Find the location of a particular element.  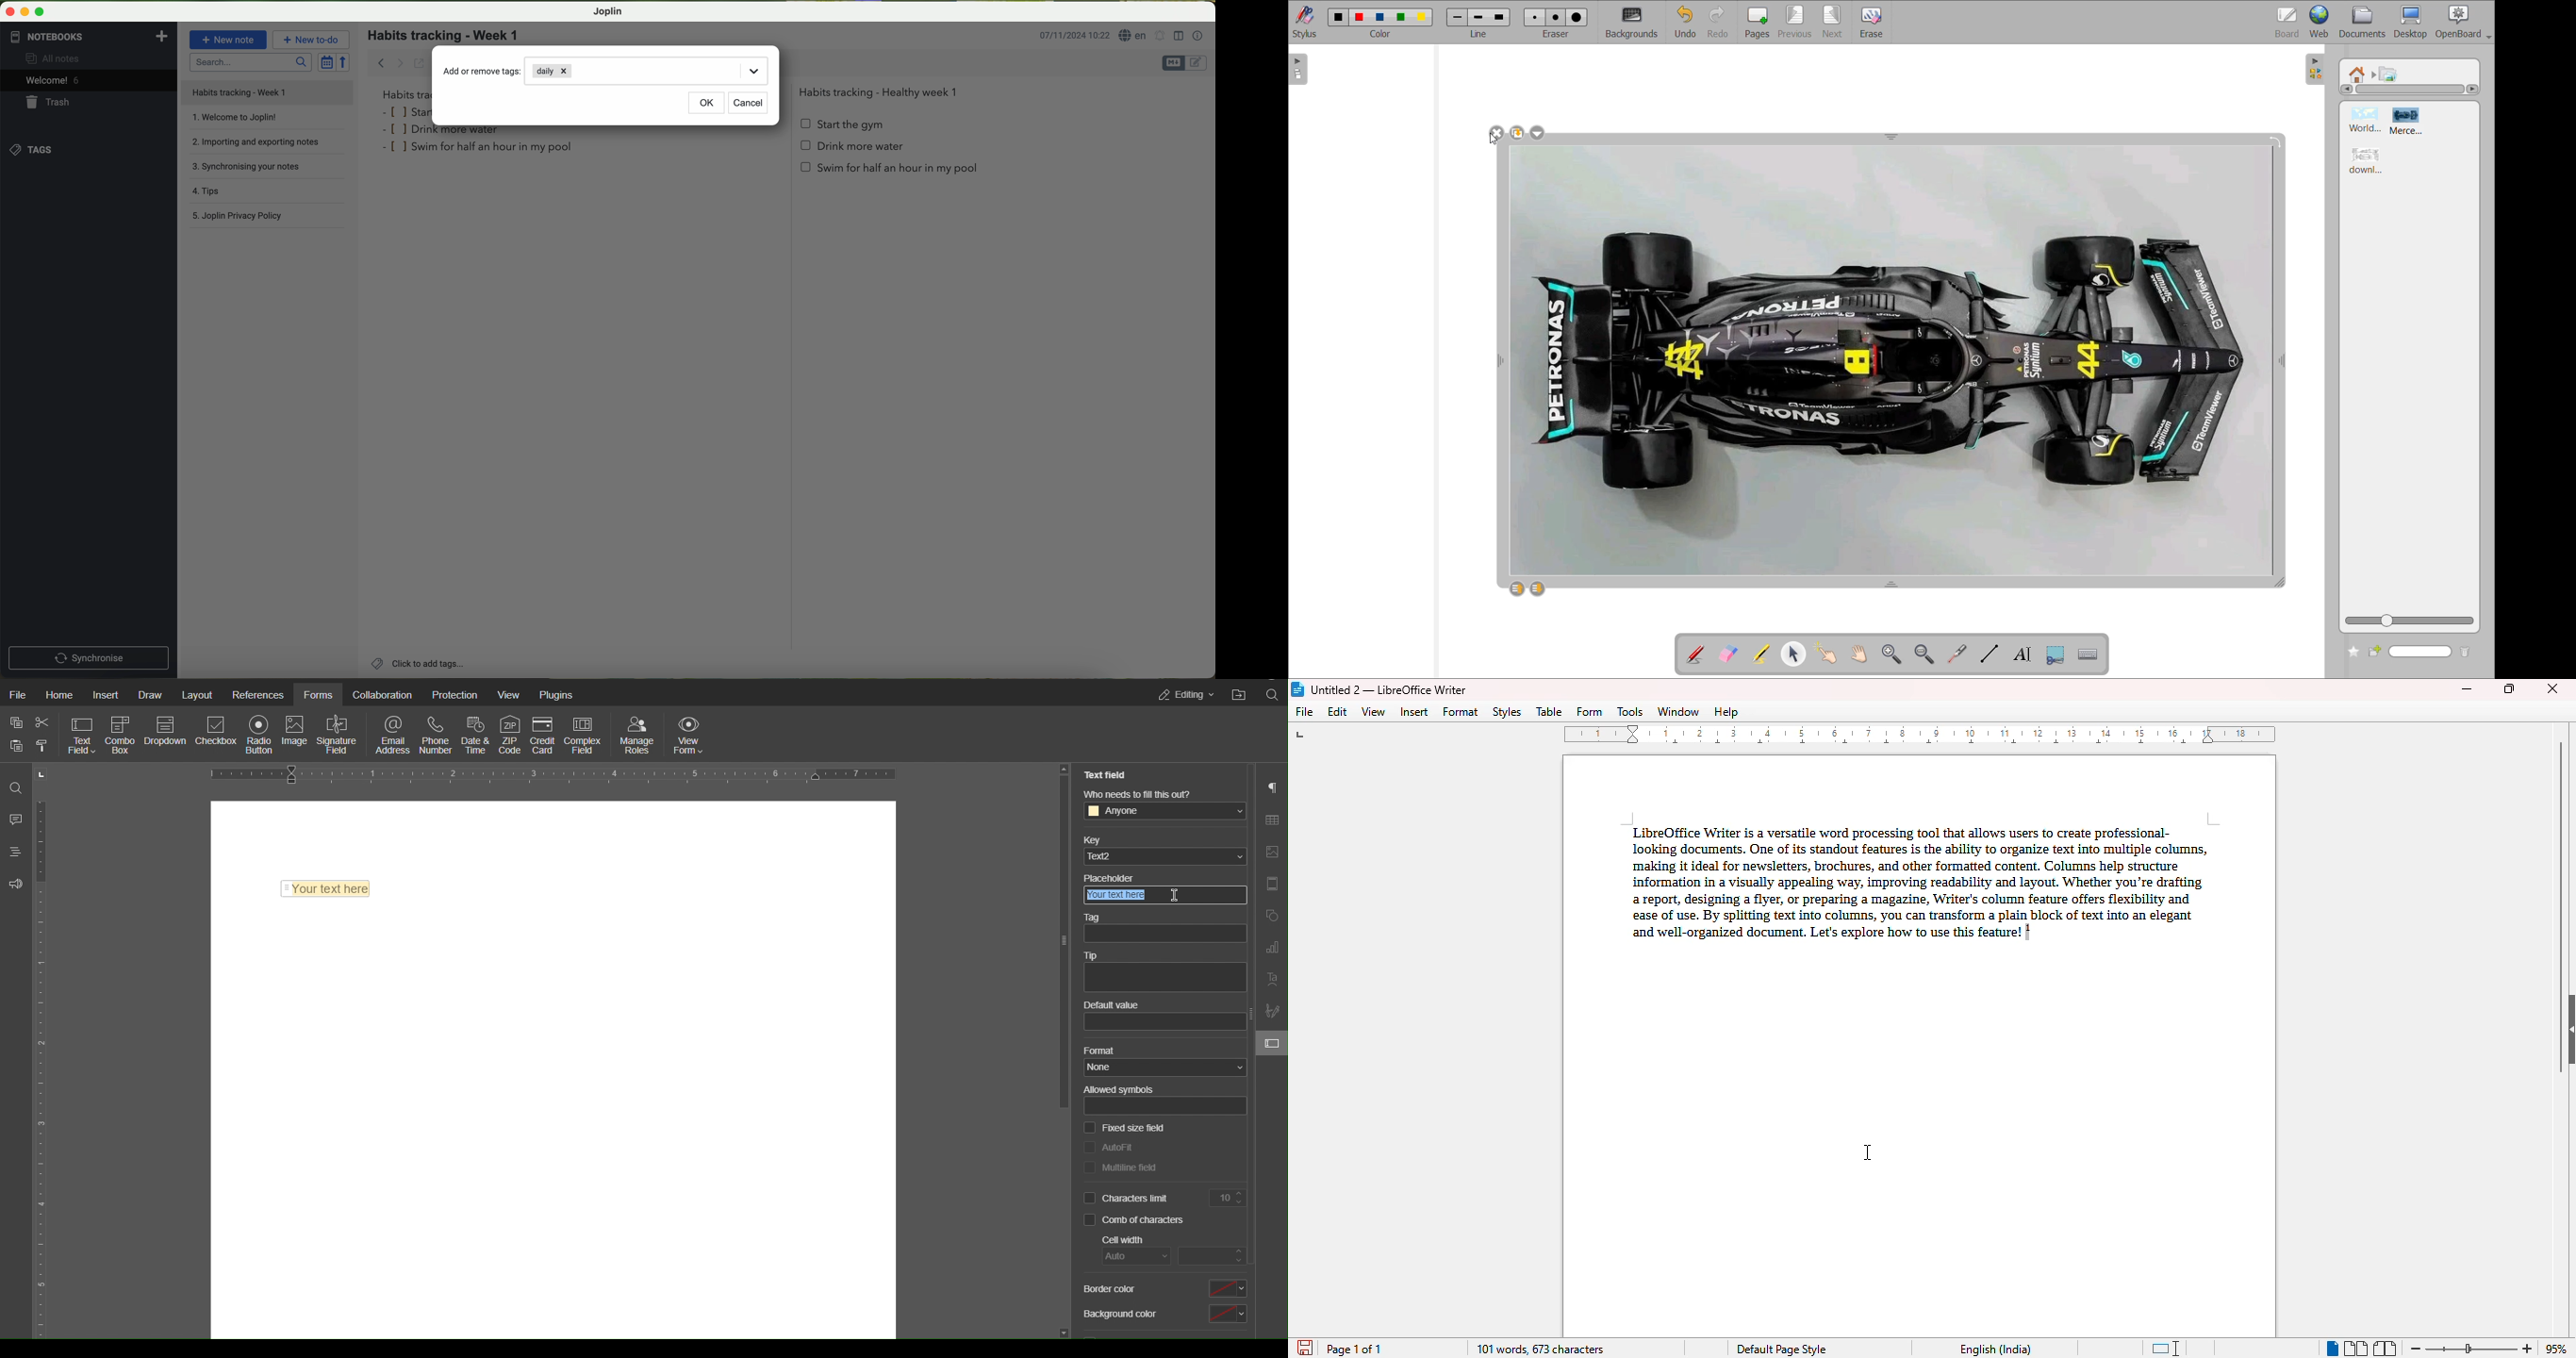

Habits tracking - Healthy week 1 is located at coordinates (883, 90).